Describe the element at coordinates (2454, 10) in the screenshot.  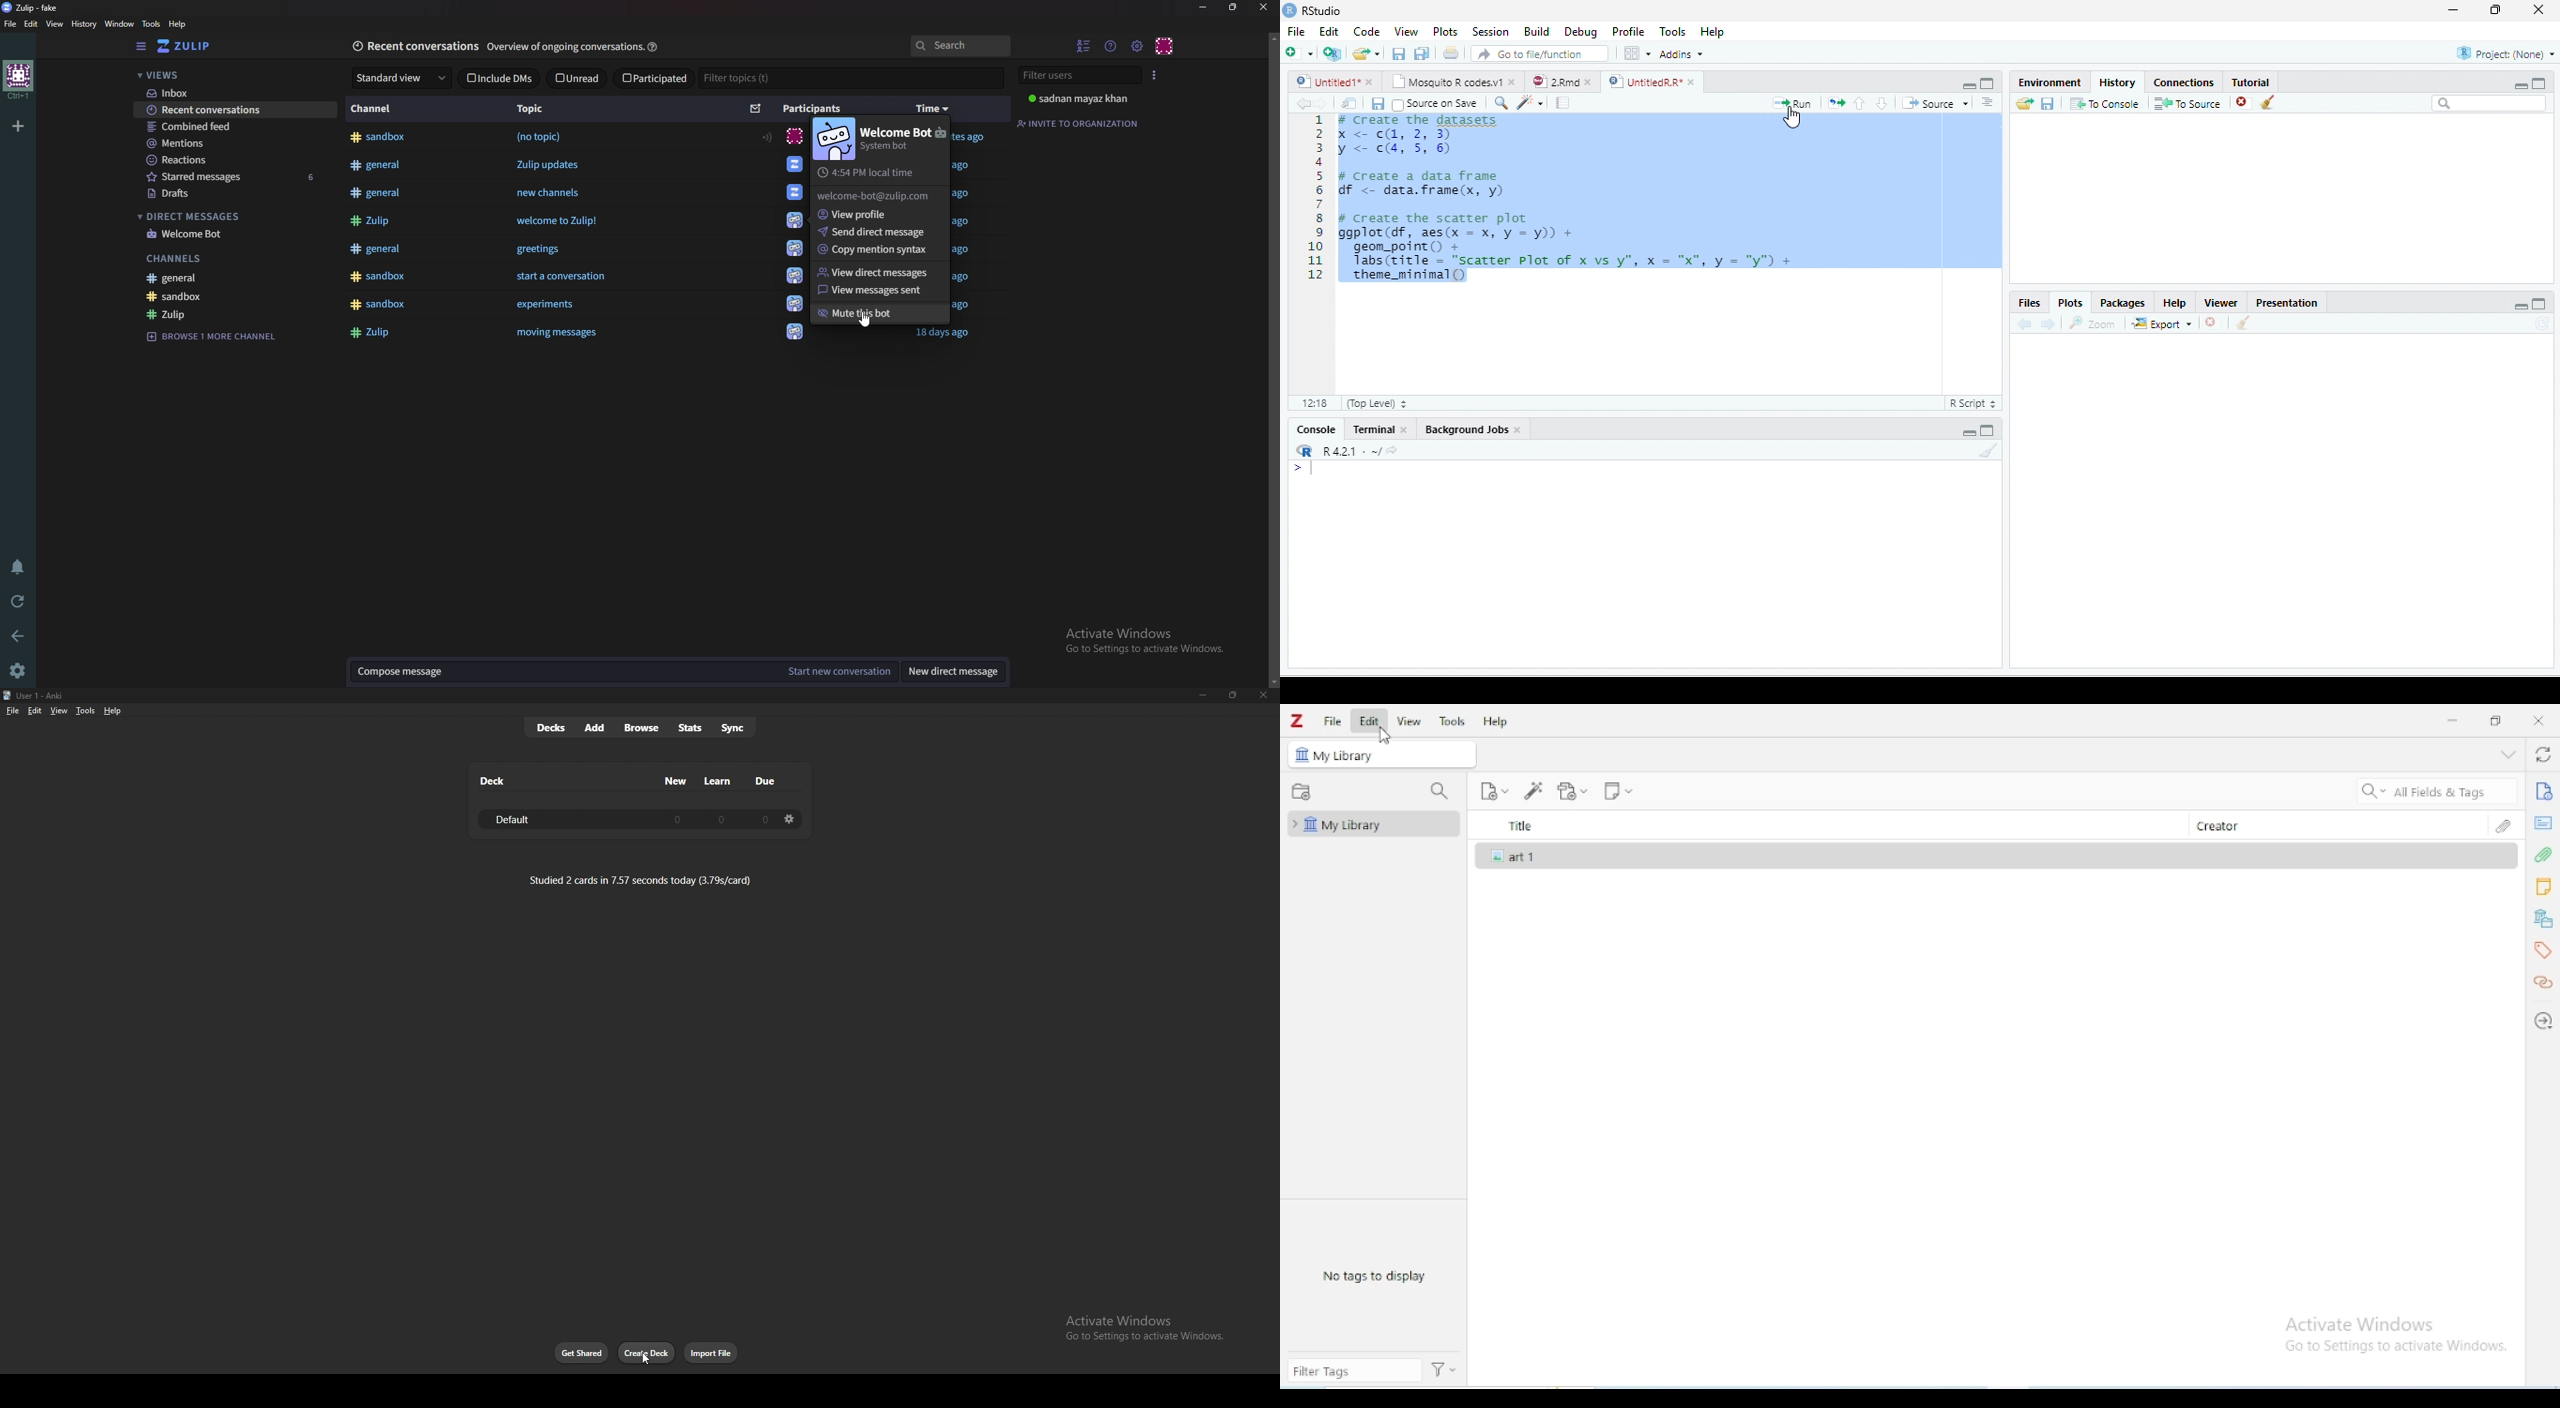
I see `minimize` at that location.